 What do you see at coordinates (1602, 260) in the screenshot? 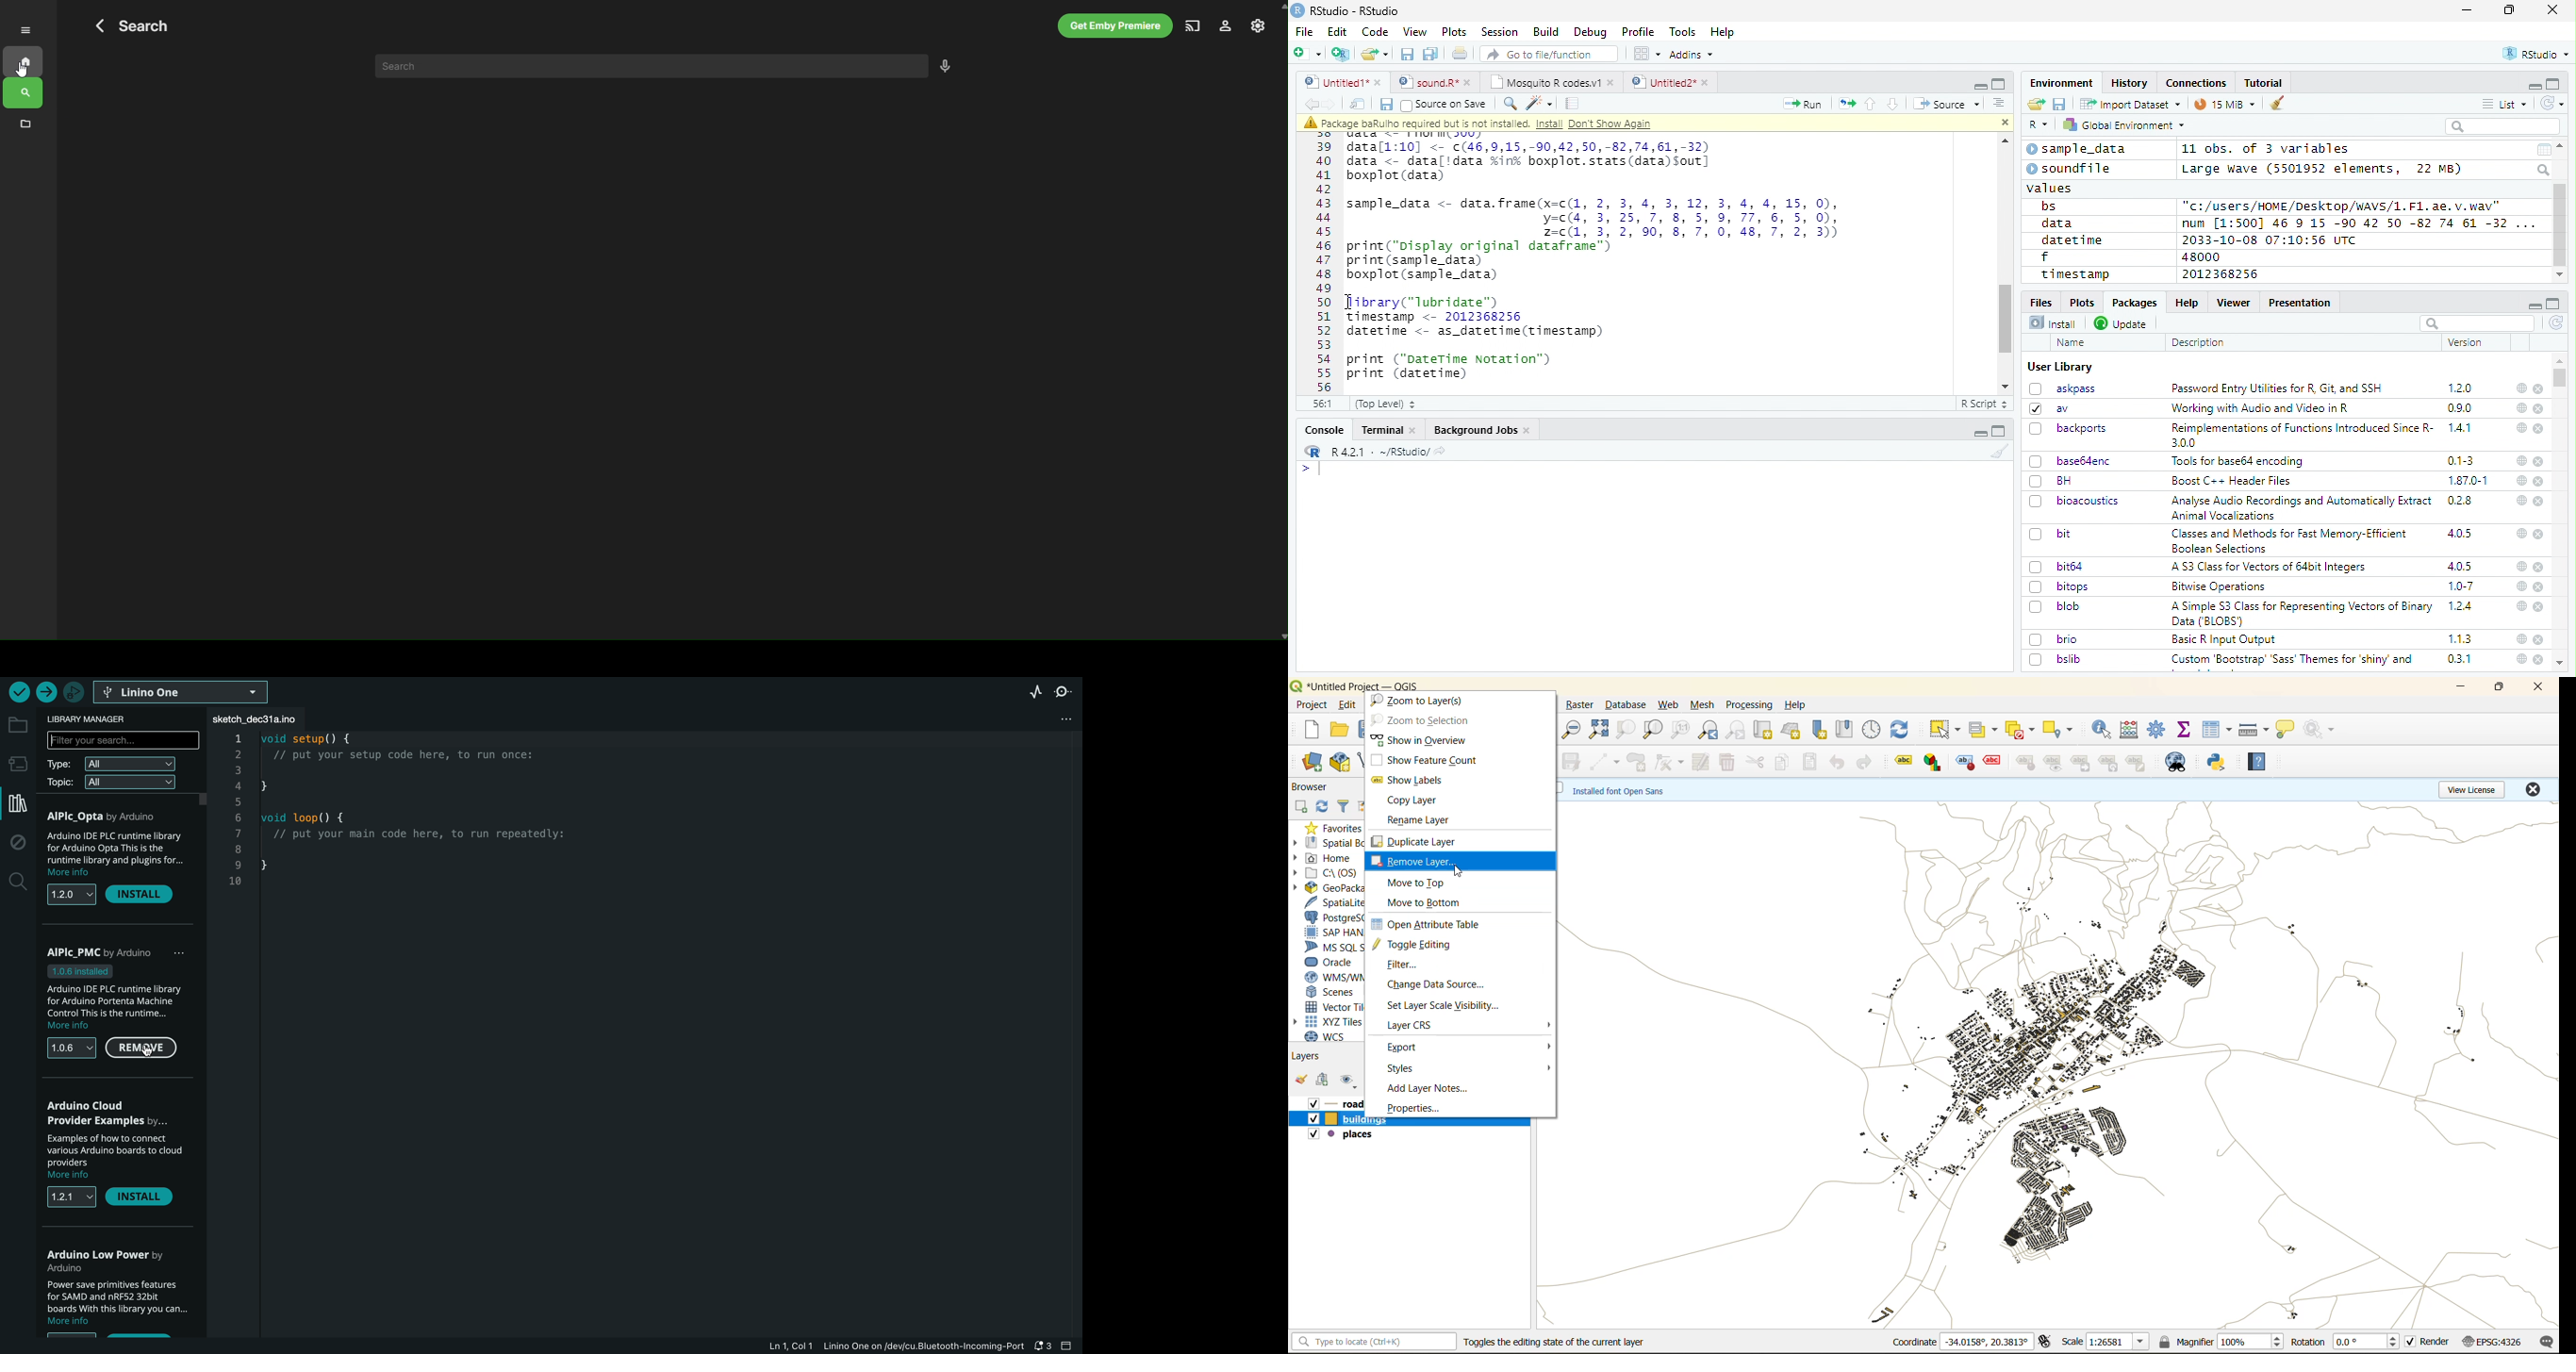
I see `data[1:10] <- c(46,9,15,-90,42,50,-82,74,61,-32)

data <_ data[!data ink boxplot.stats(data)sout]

boxplot (data)

sample_data <- data.frame(x=c(1, 2, 3, 4, 3, 12, 3, 4, 4, 15, 0),
y-c(4, 3, 25,7, 8,5, 9,77, 6,5, 0),
2=c(1, 3, 2, 90, 8, 7, 0, 48, 7, 2, 3))

print("pisplay original dataframe™)

print (sample_data)

boxplot (sample_data)

Jibrary("lubridate™)

Timestamp <- 2012368256

datetime <- as_datetime(tinestanp)

print ("DateTime Notation")

print (datetime)` at bounding box center [1602, 260].